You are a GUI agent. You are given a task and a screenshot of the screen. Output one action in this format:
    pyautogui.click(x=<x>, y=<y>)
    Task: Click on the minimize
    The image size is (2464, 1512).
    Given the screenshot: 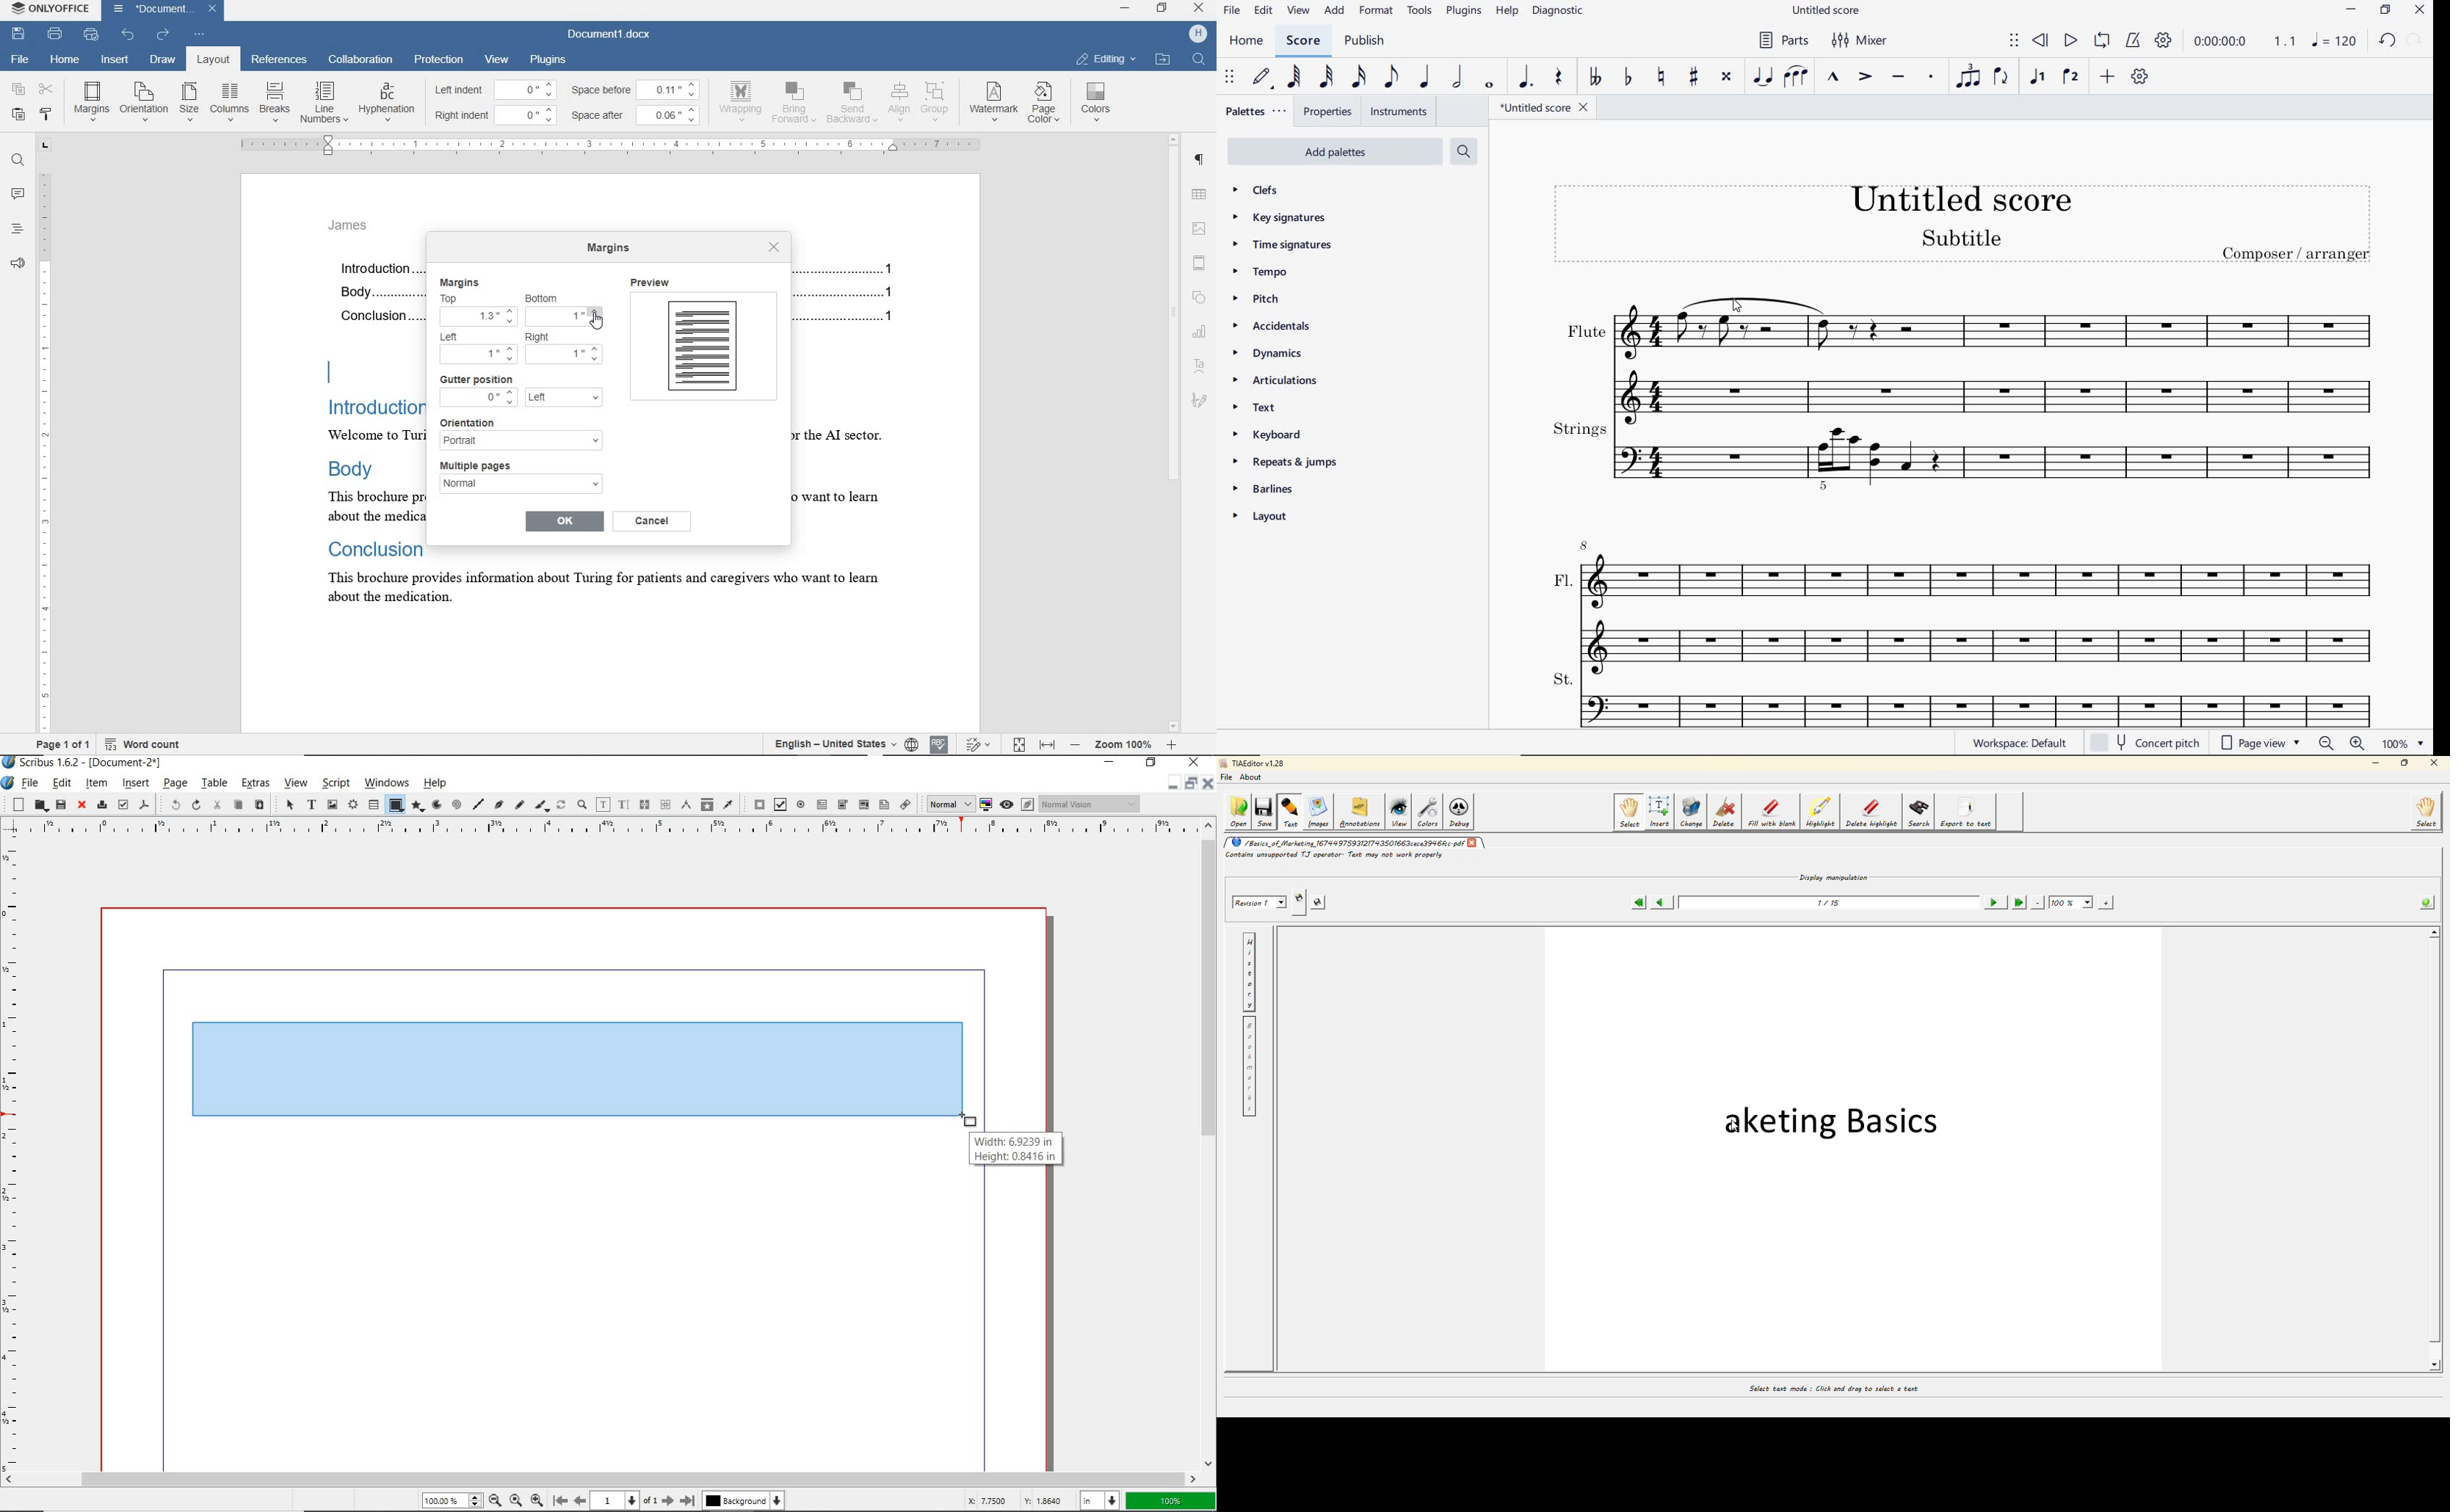 What is the action you would take?
    pyautogui.click(x=2370, y=763)
    